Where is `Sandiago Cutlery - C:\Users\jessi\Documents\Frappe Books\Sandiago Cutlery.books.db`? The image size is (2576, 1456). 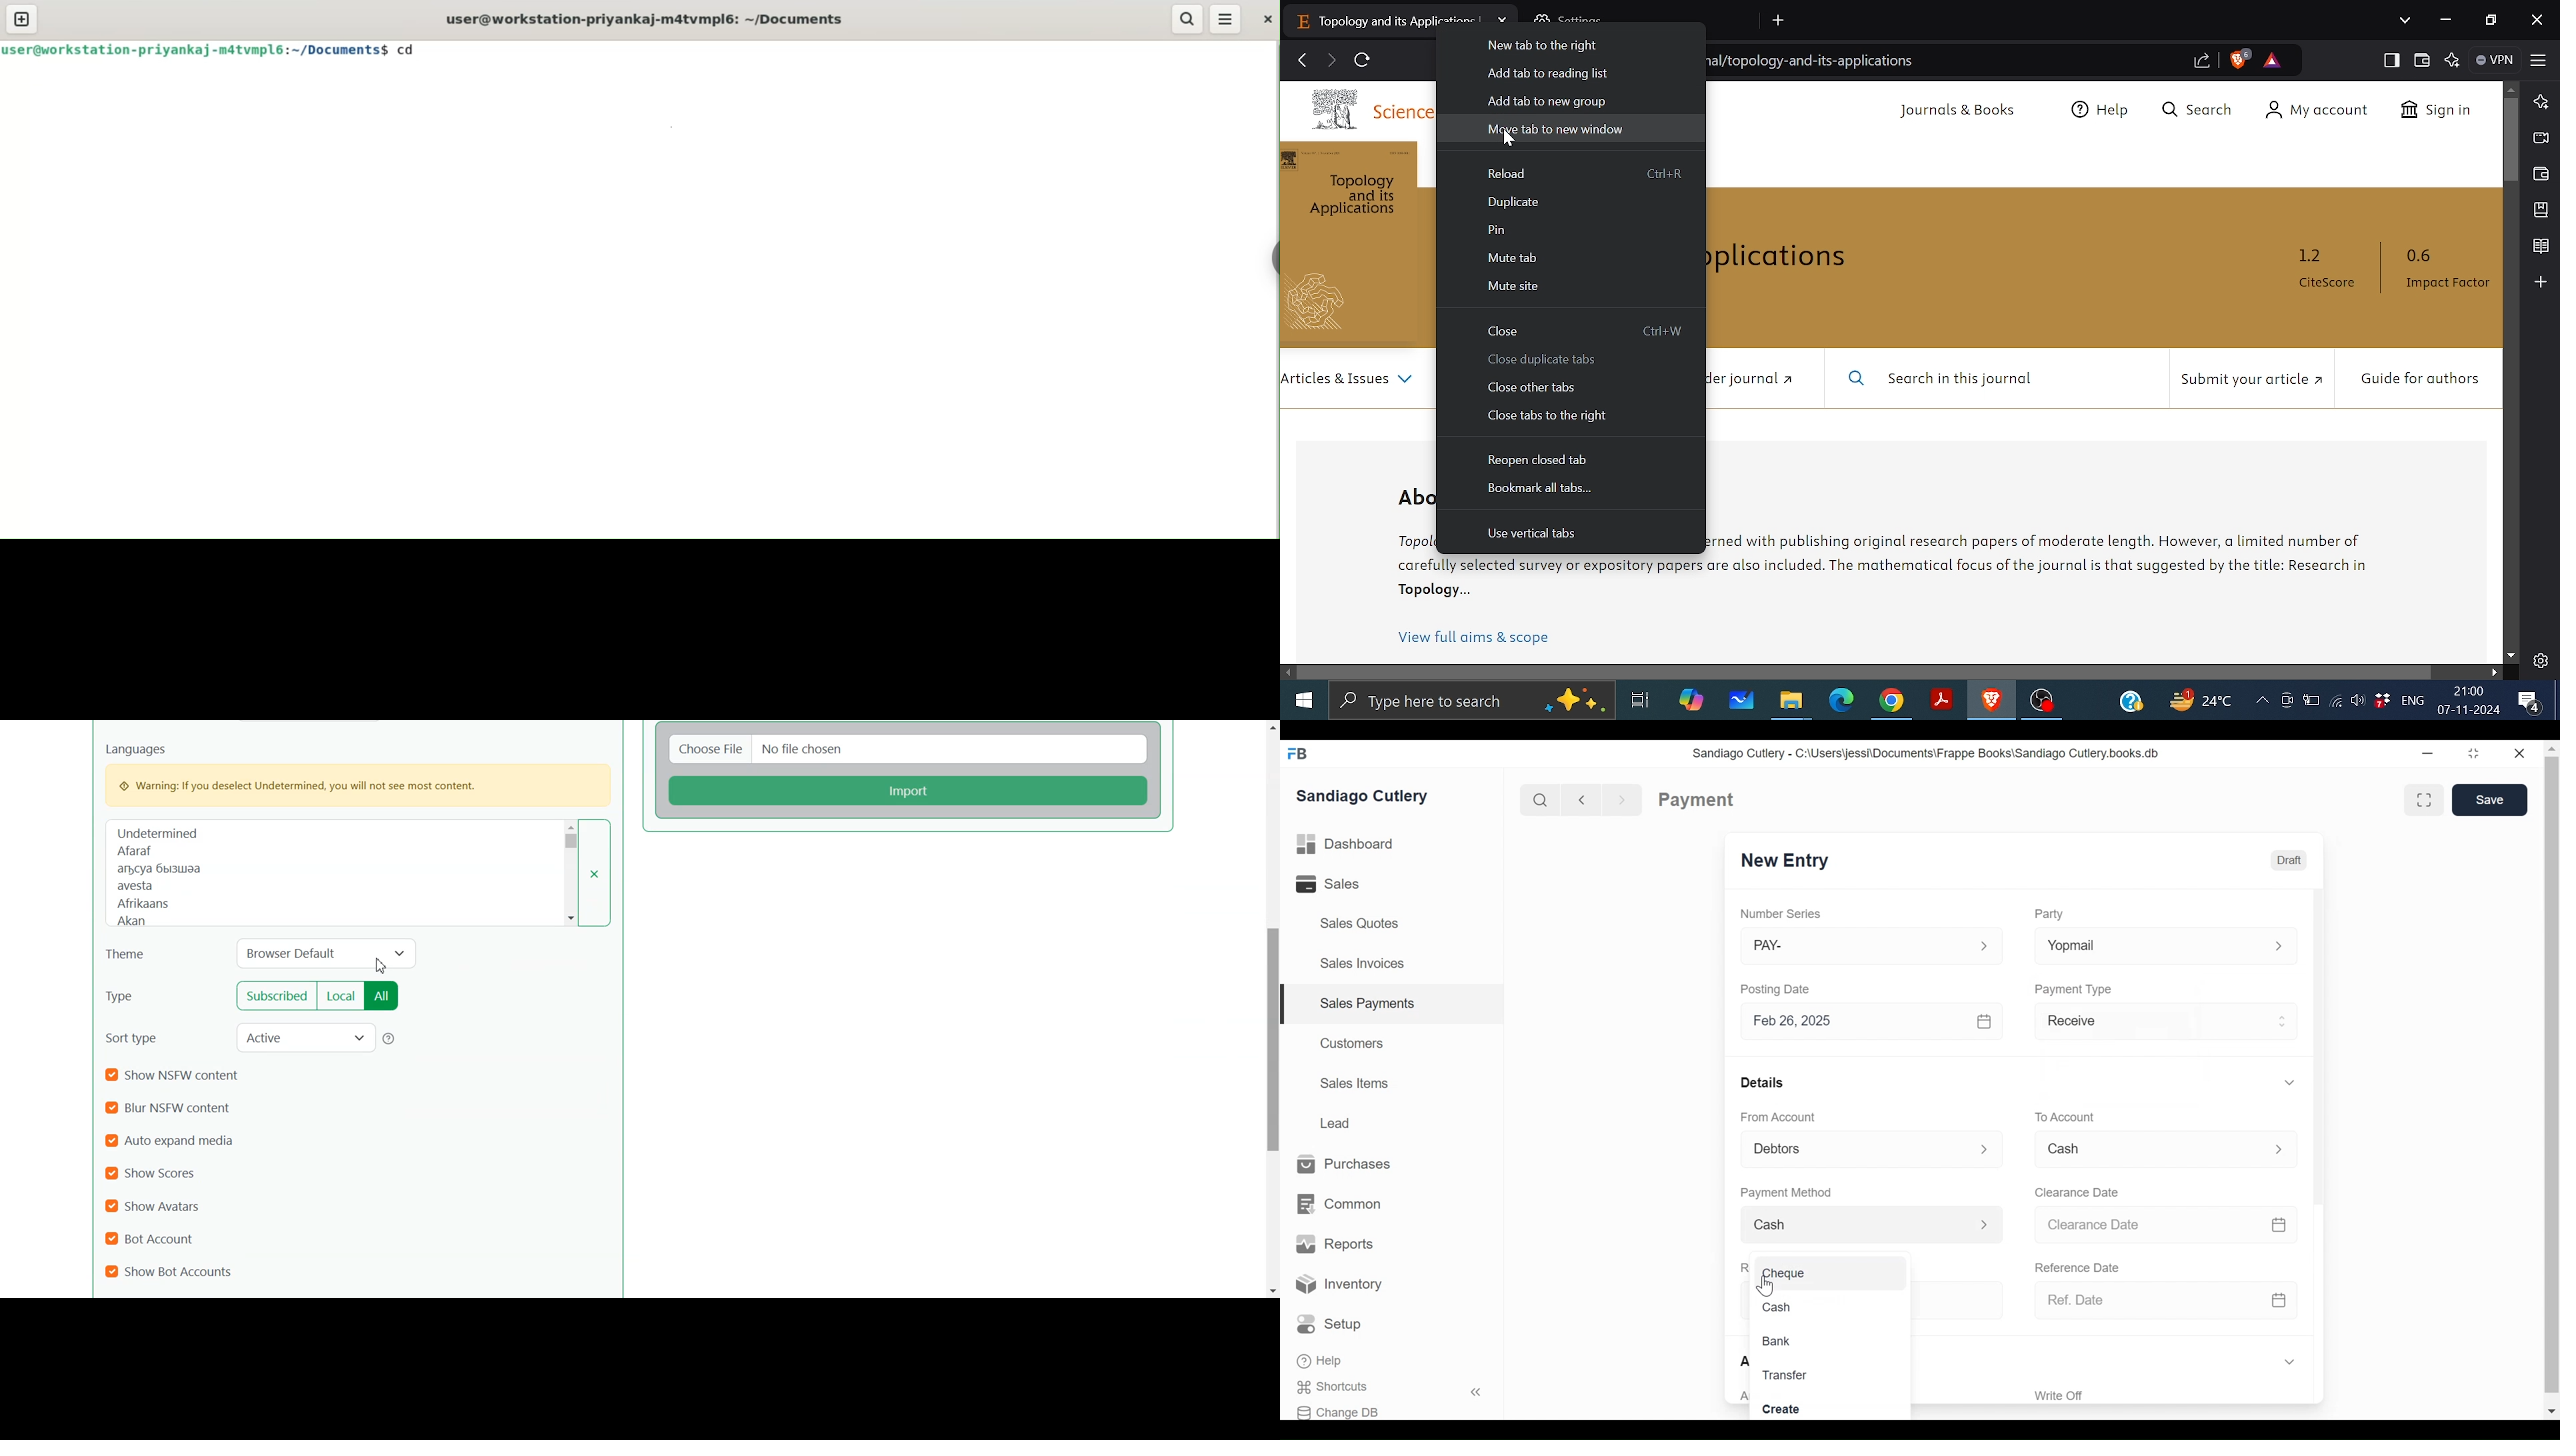
Sandiago Cutlery - C:\Users\jessi\Documents\Frappe Books\Sandiago Cutlery.books.db is located at coordinates (1928, 753).